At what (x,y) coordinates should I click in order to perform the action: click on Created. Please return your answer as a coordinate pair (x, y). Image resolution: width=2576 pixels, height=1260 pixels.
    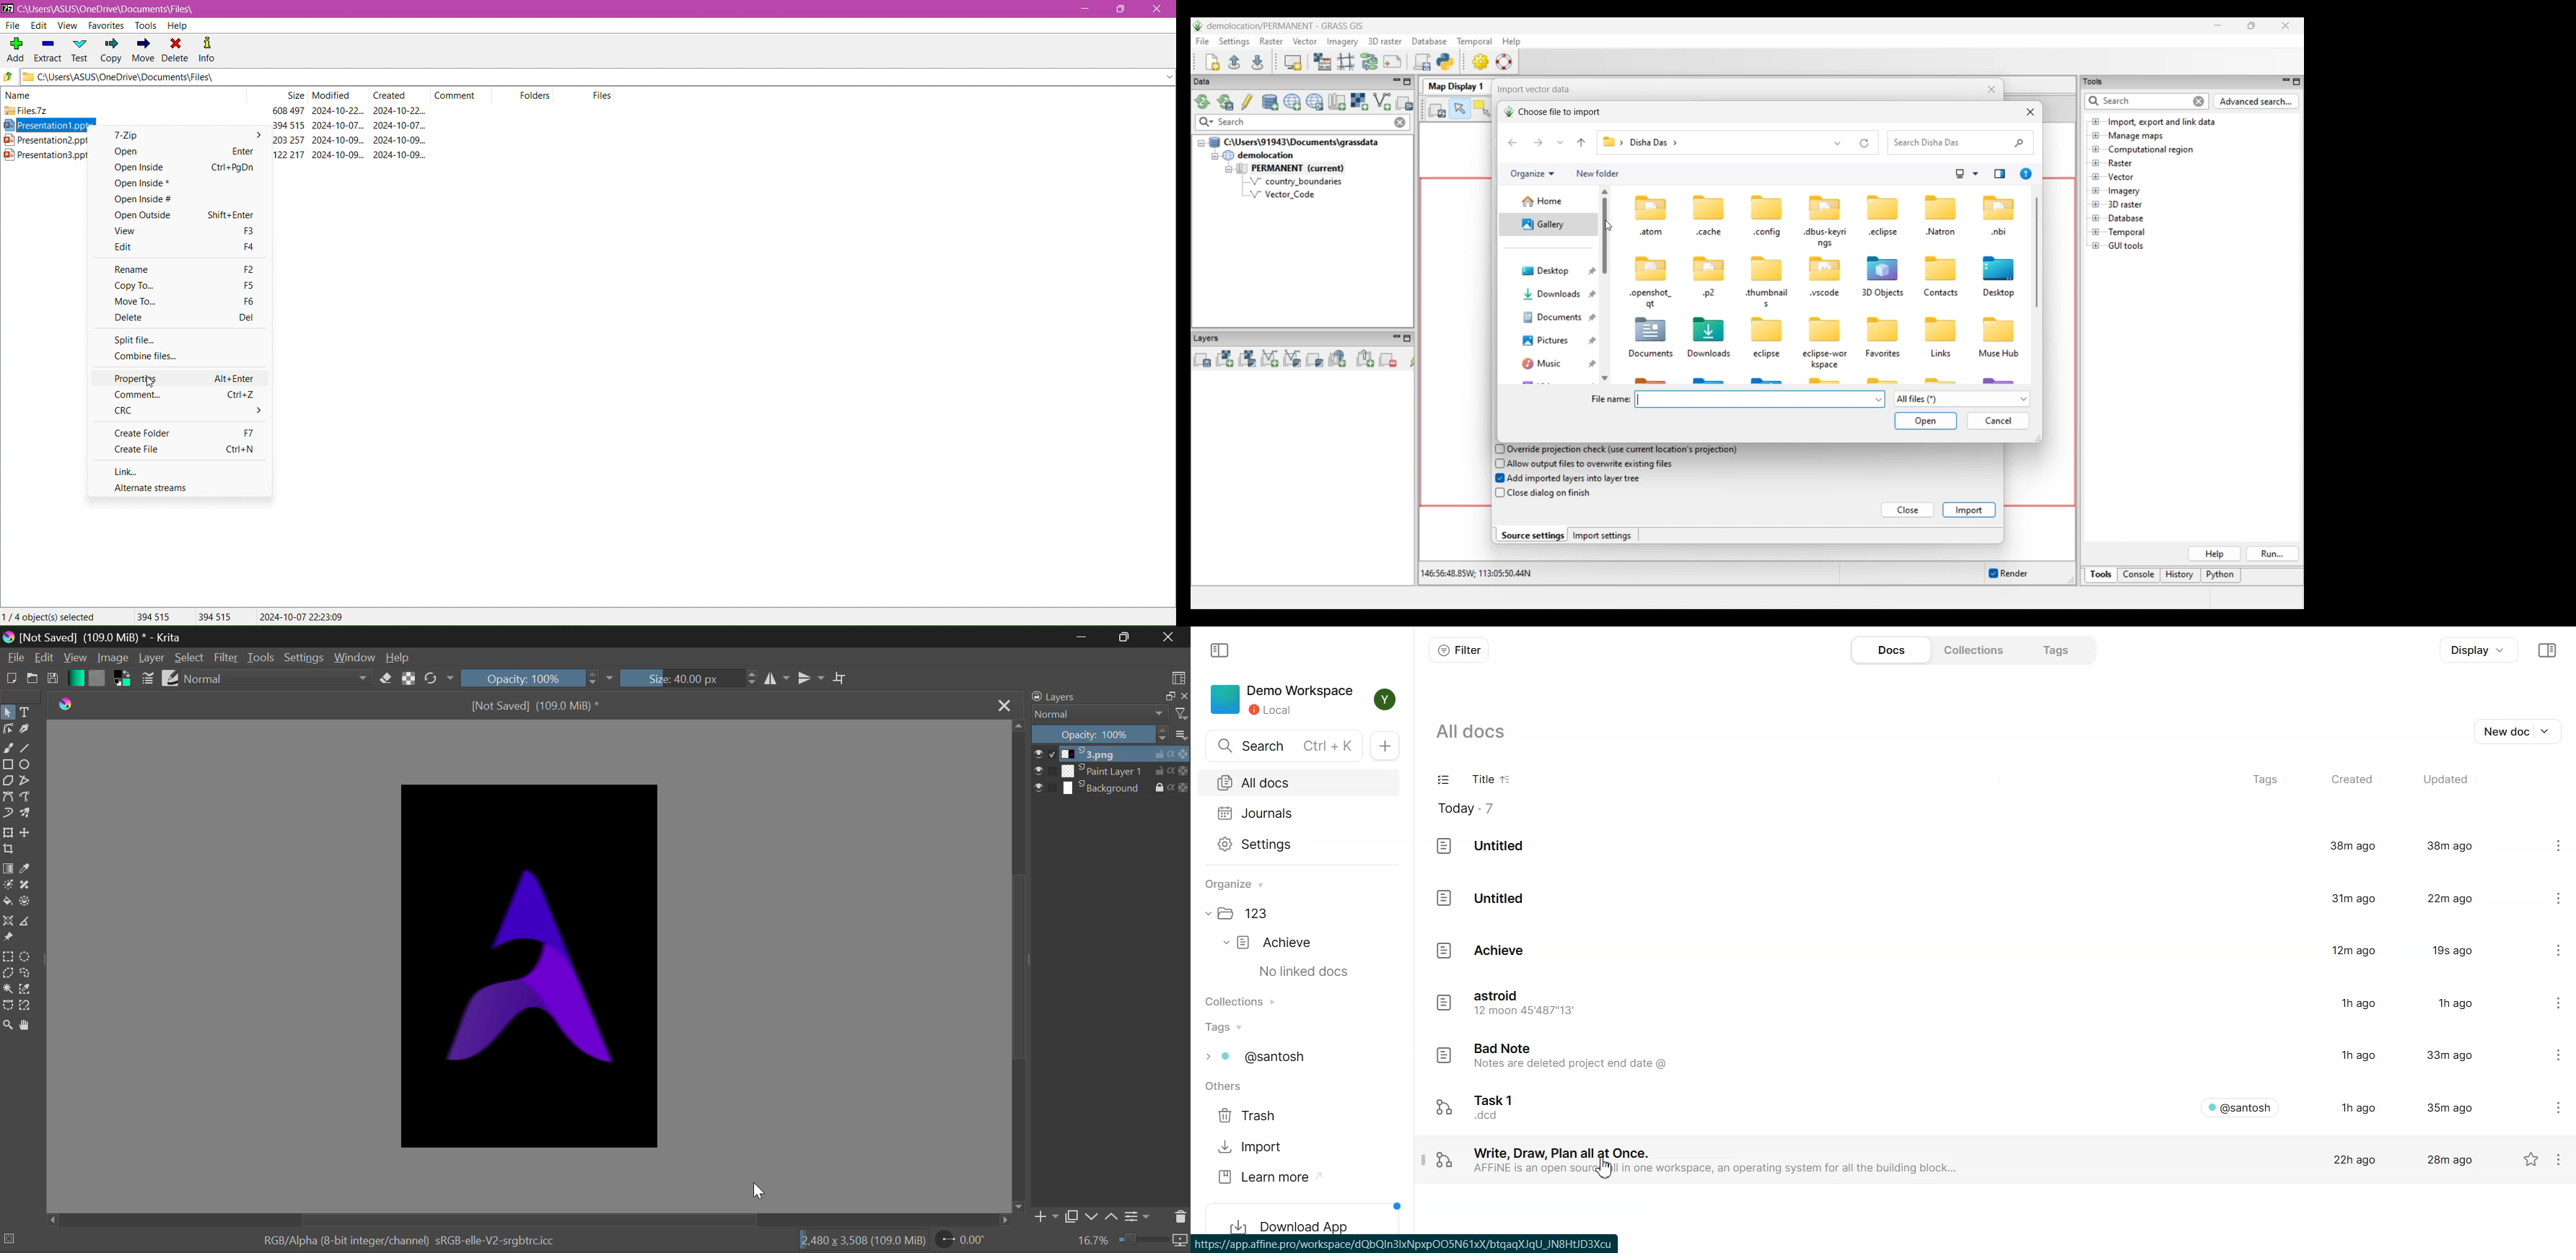
    Looking at the image, I should click on (2350, 780).